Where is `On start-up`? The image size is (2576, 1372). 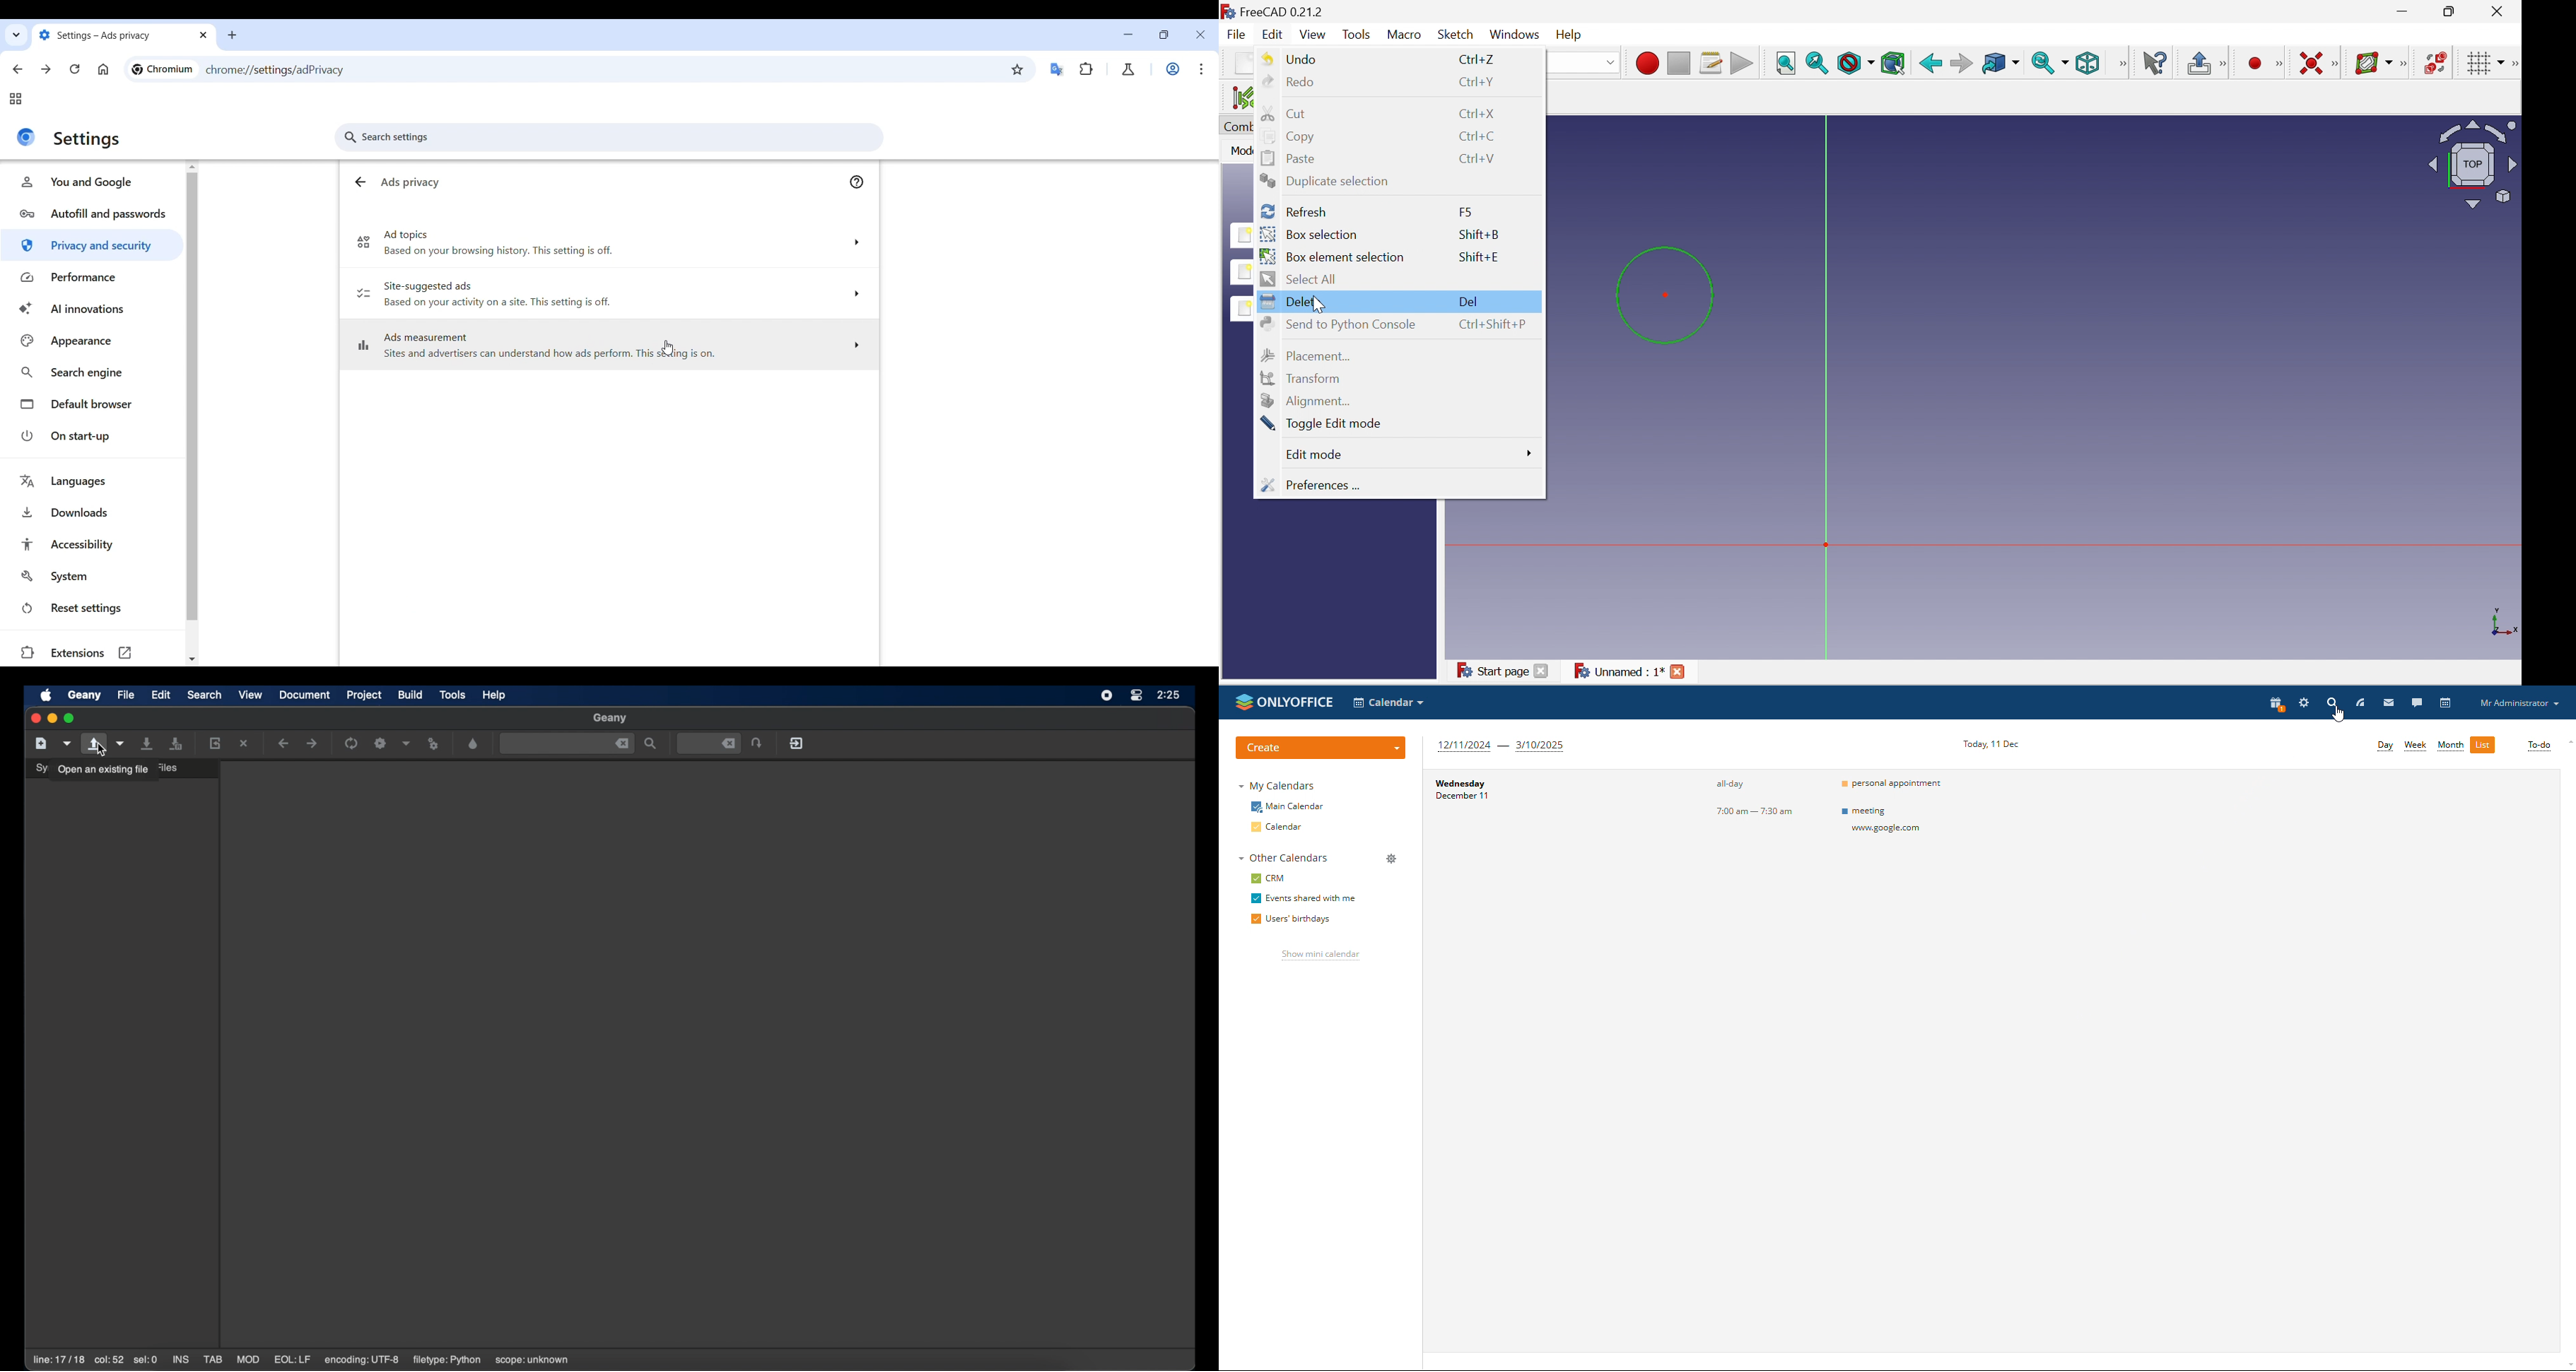
On start-up is located at coordinates (91, 435).